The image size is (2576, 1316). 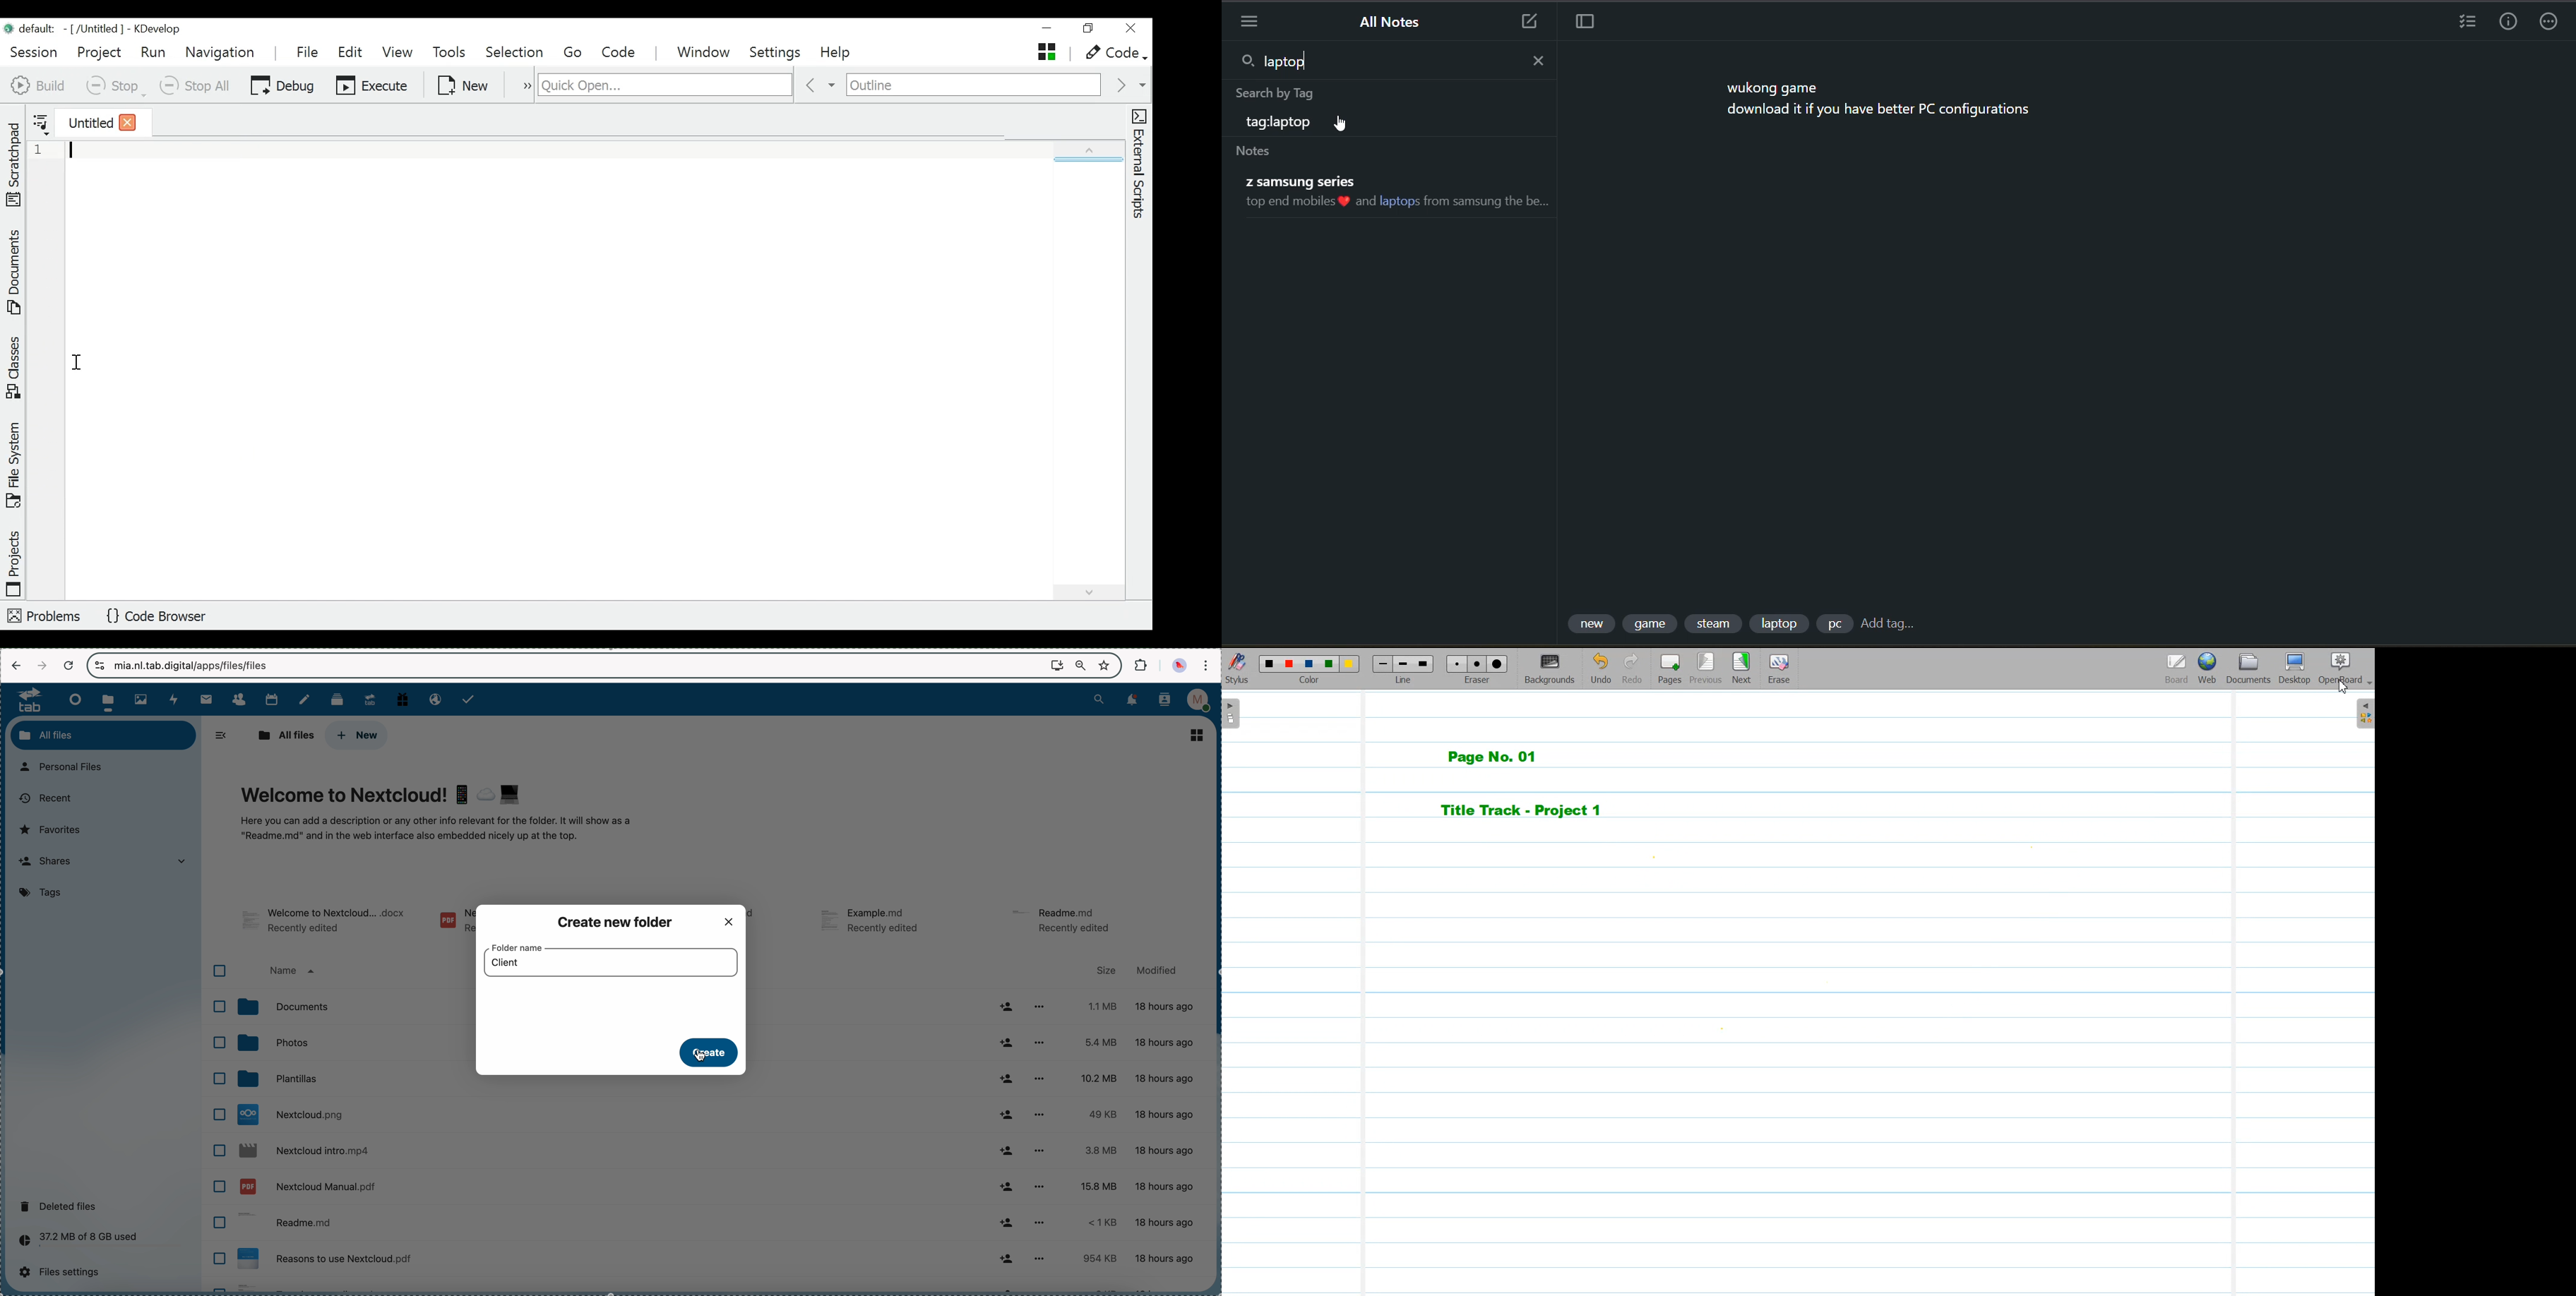 I want to click on 1, so click(x=43, y=149).